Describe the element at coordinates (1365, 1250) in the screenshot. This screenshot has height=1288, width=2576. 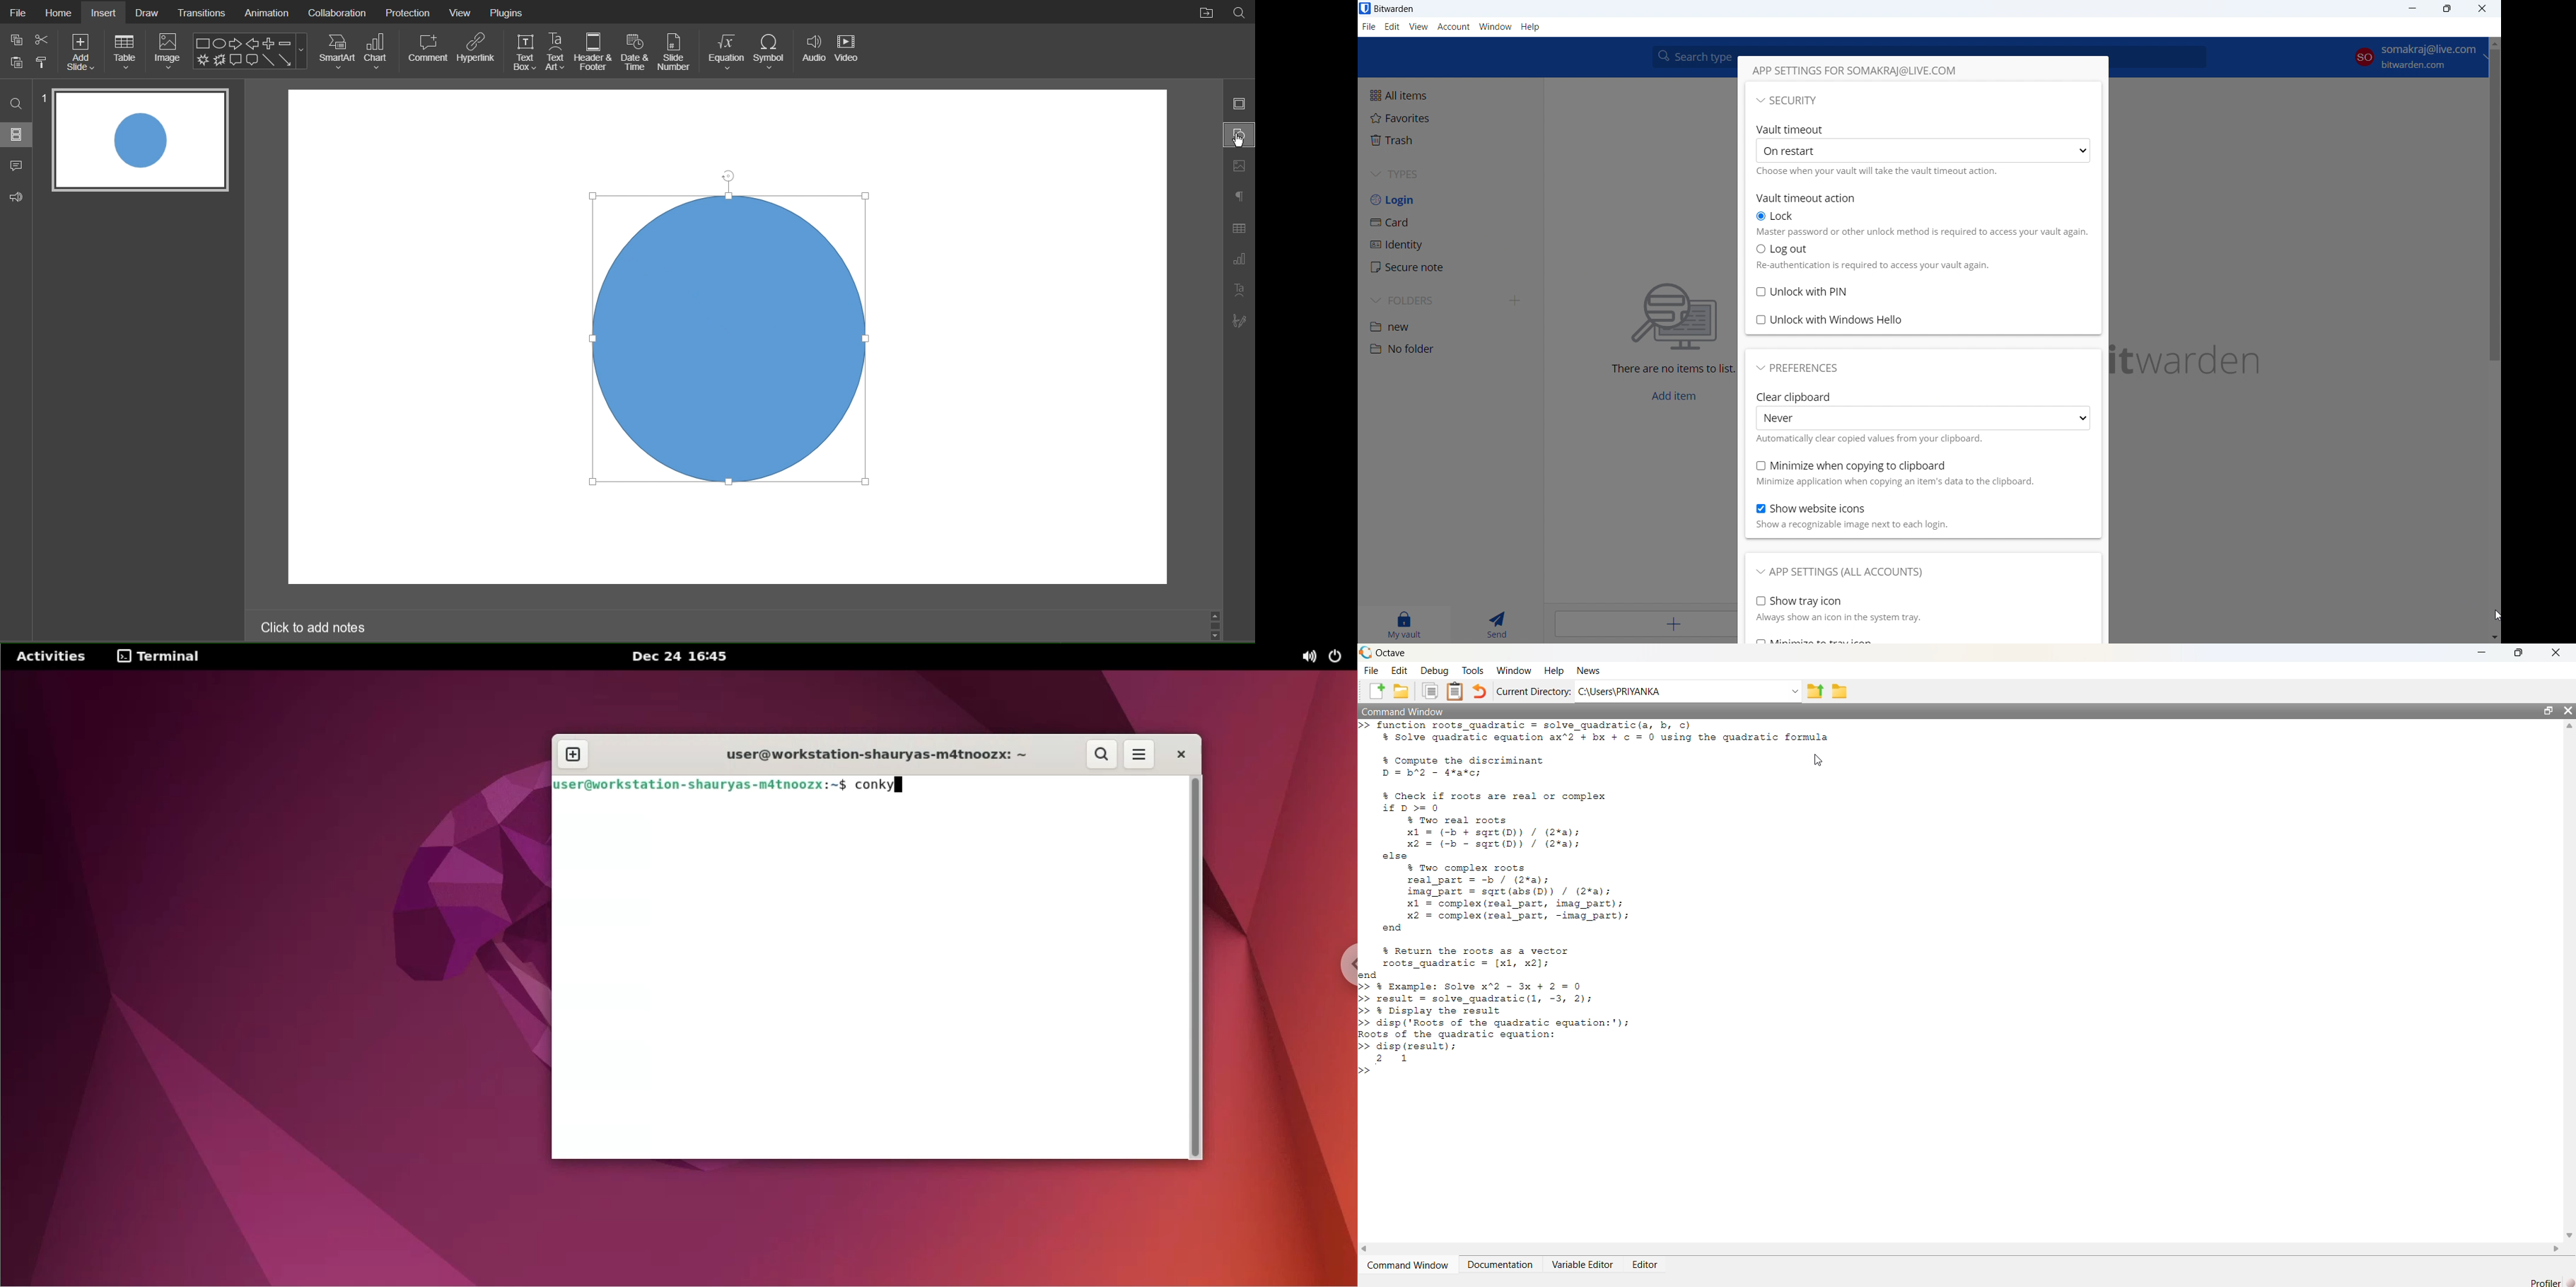
I see `Left` at that location.